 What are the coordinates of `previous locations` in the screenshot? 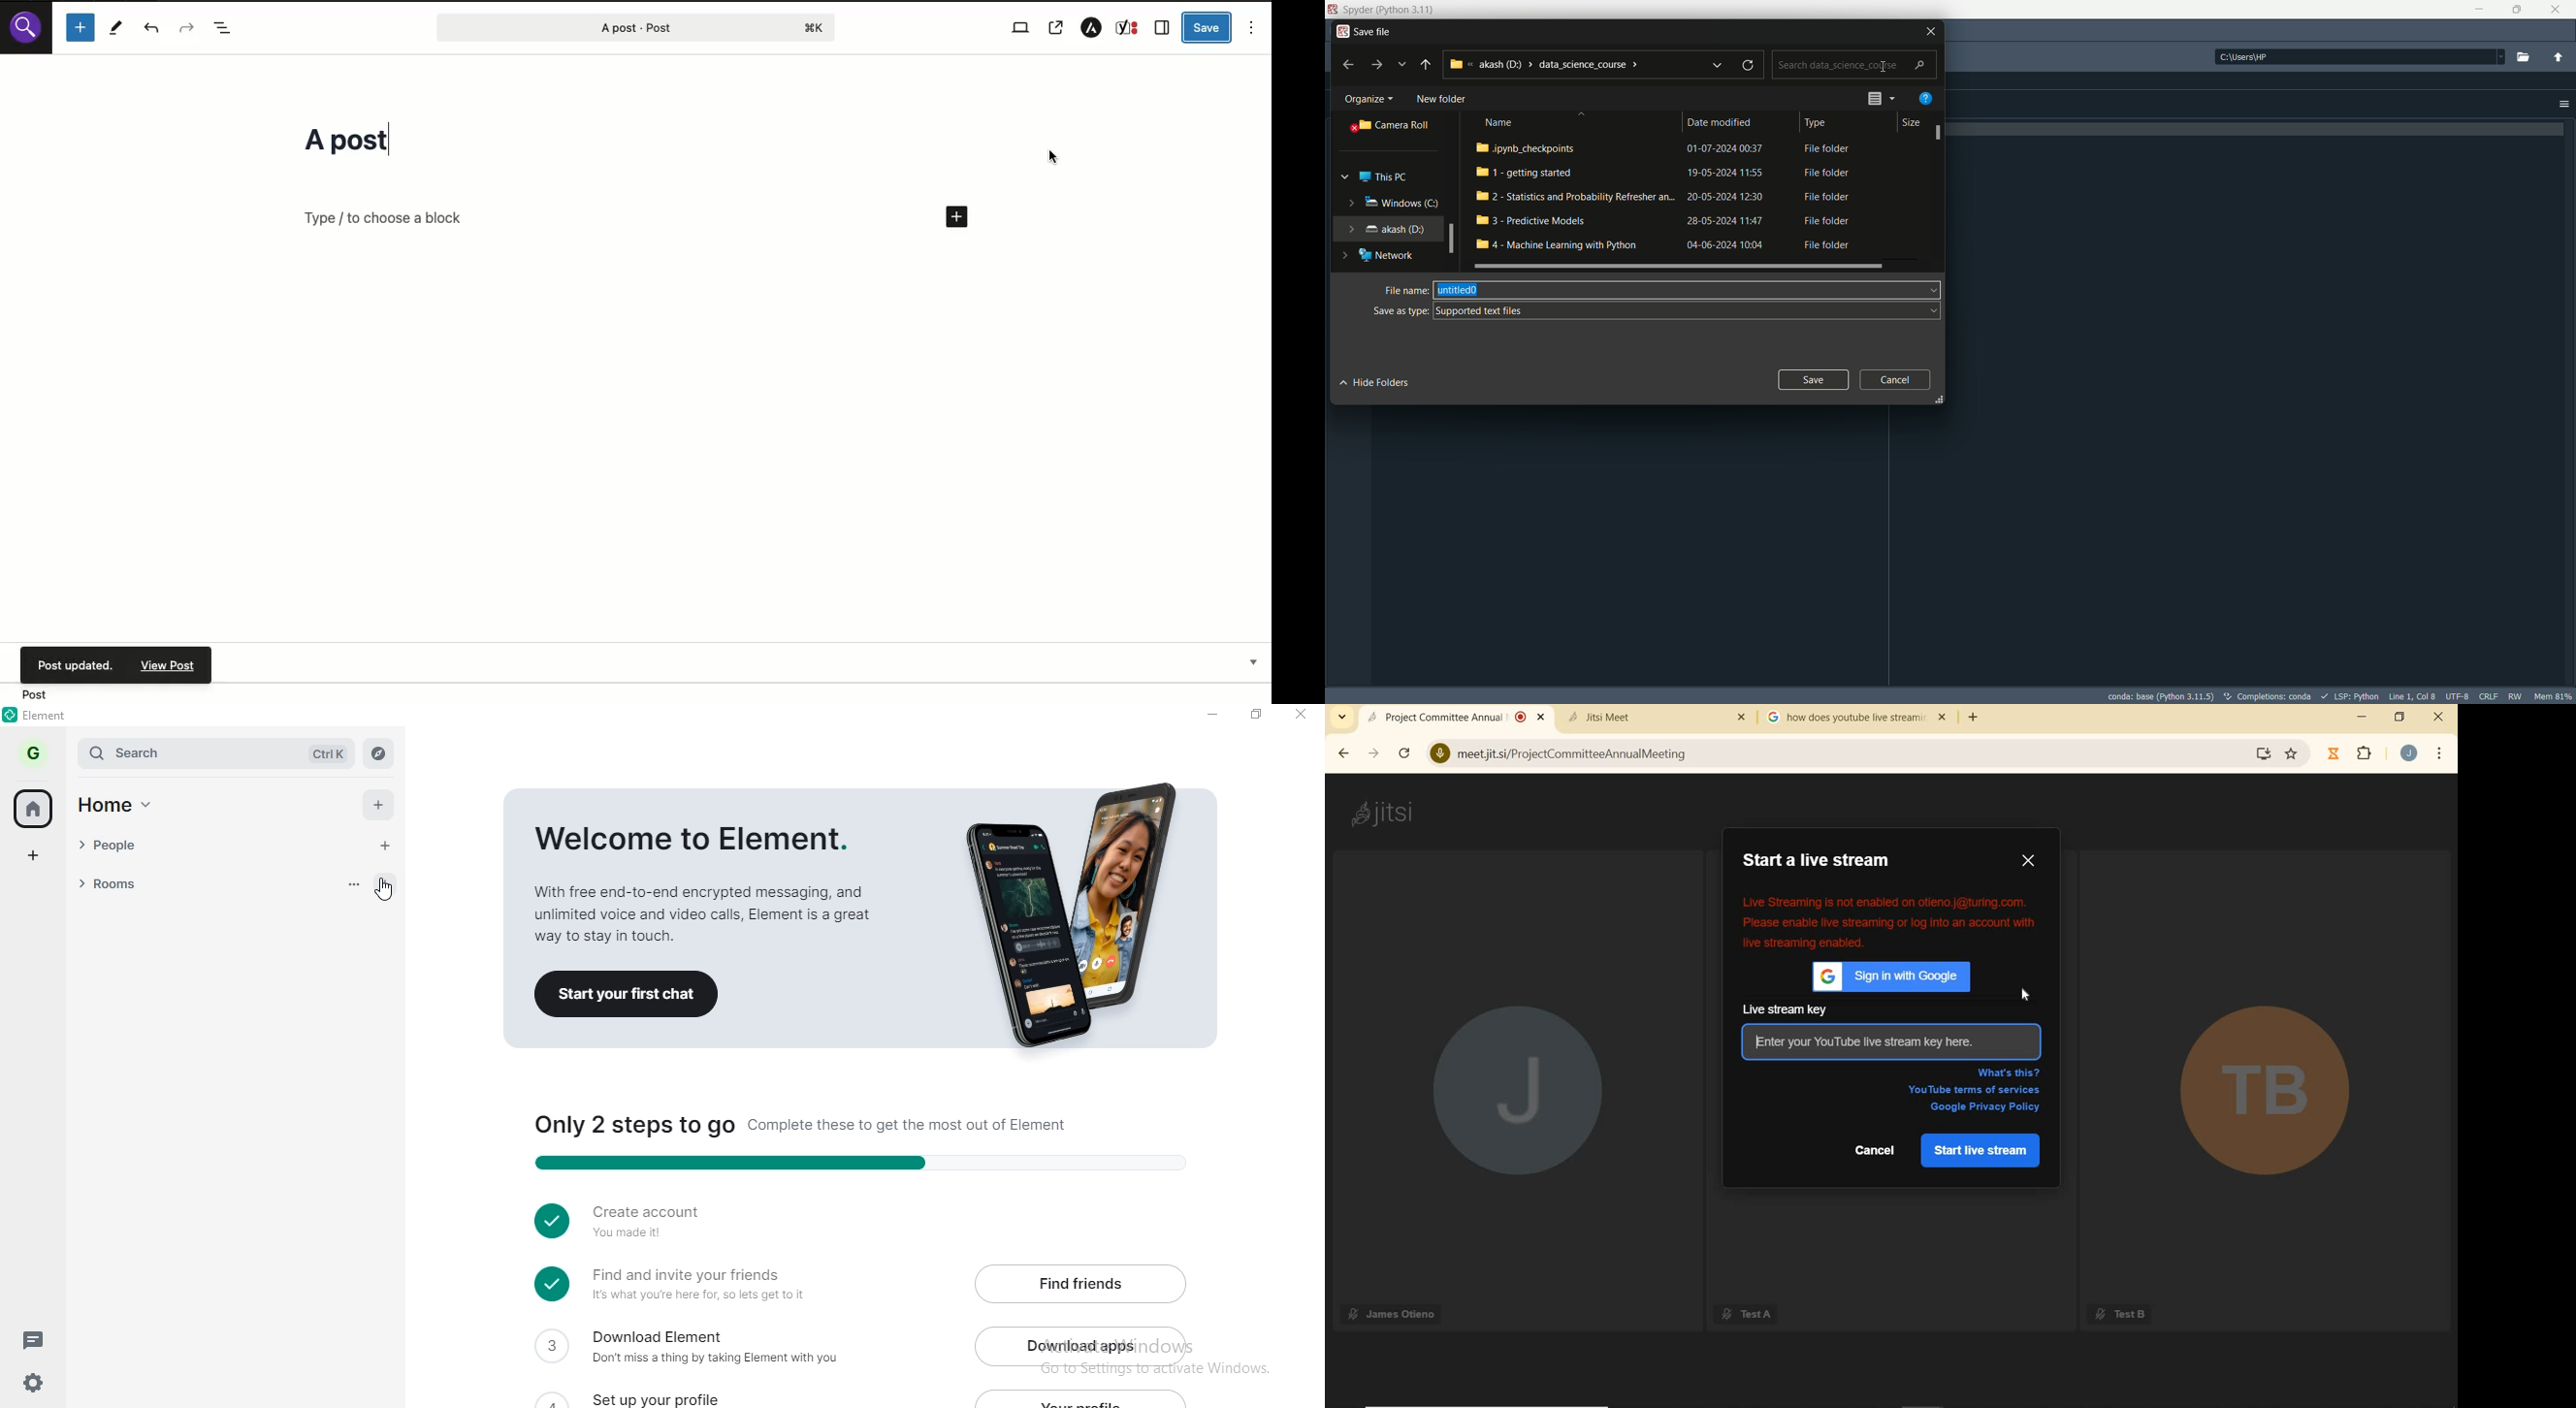 It's located at (1716, 65).